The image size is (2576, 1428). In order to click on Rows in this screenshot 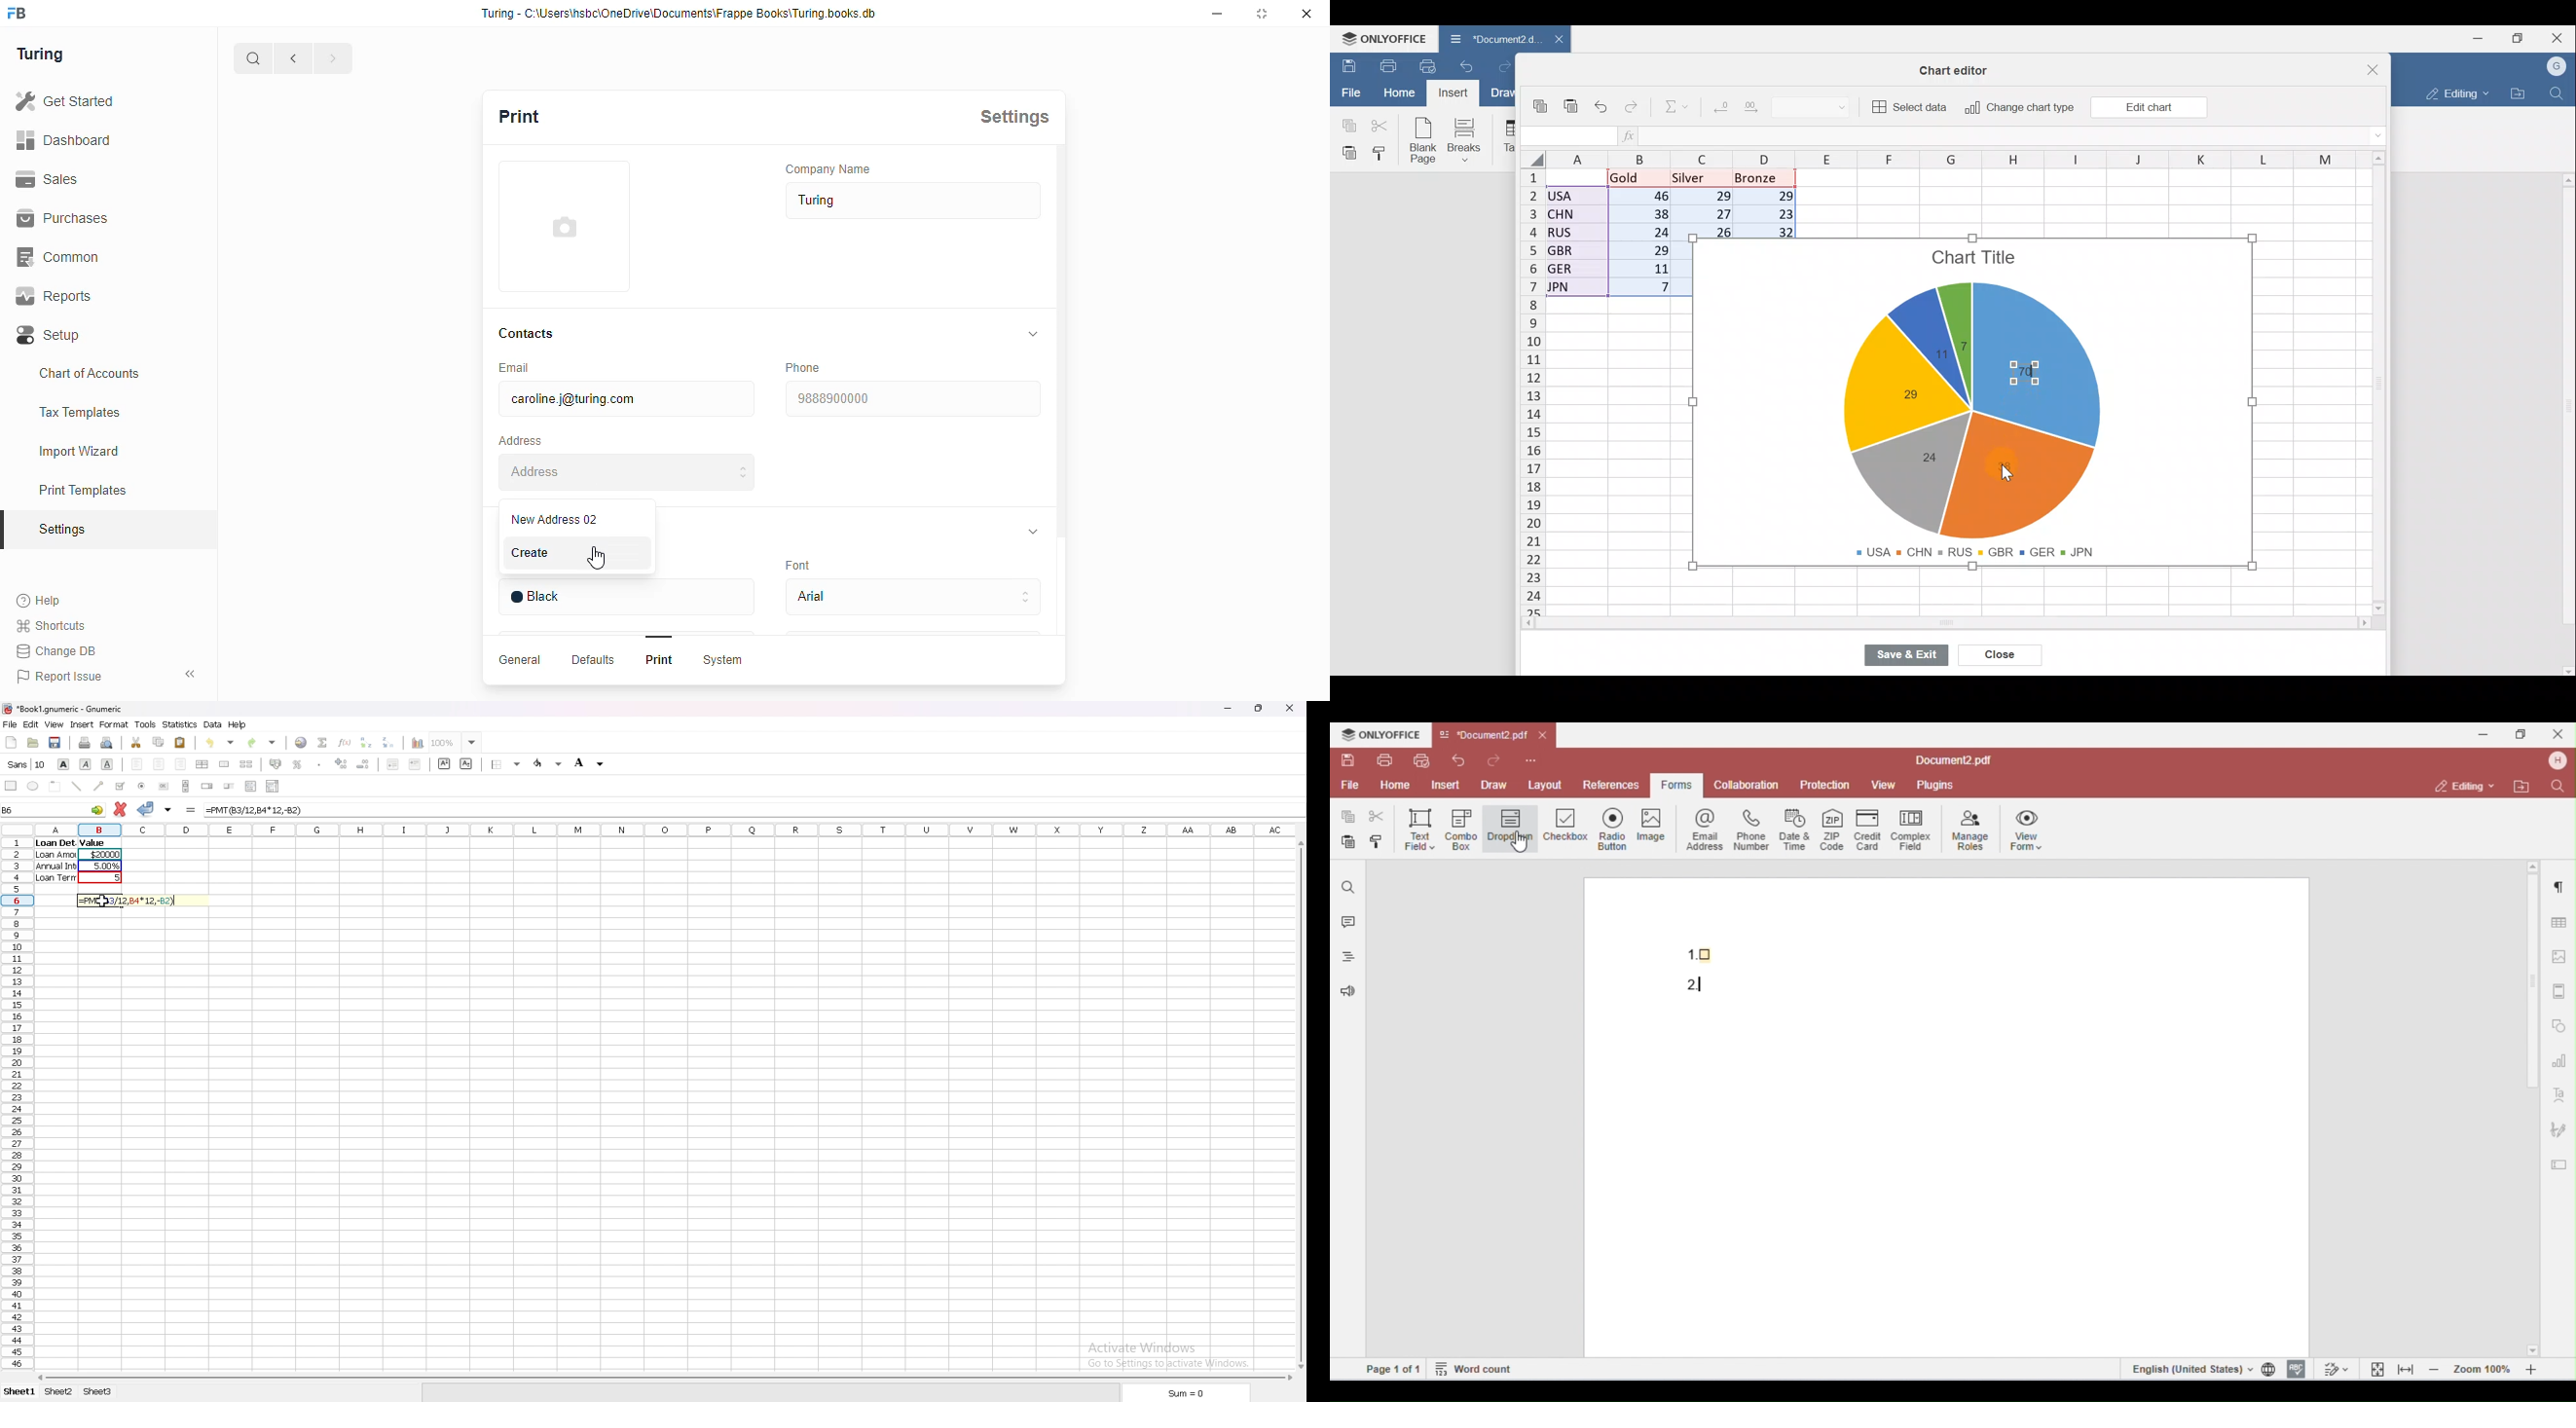, I will do `click(1533, 384)`.